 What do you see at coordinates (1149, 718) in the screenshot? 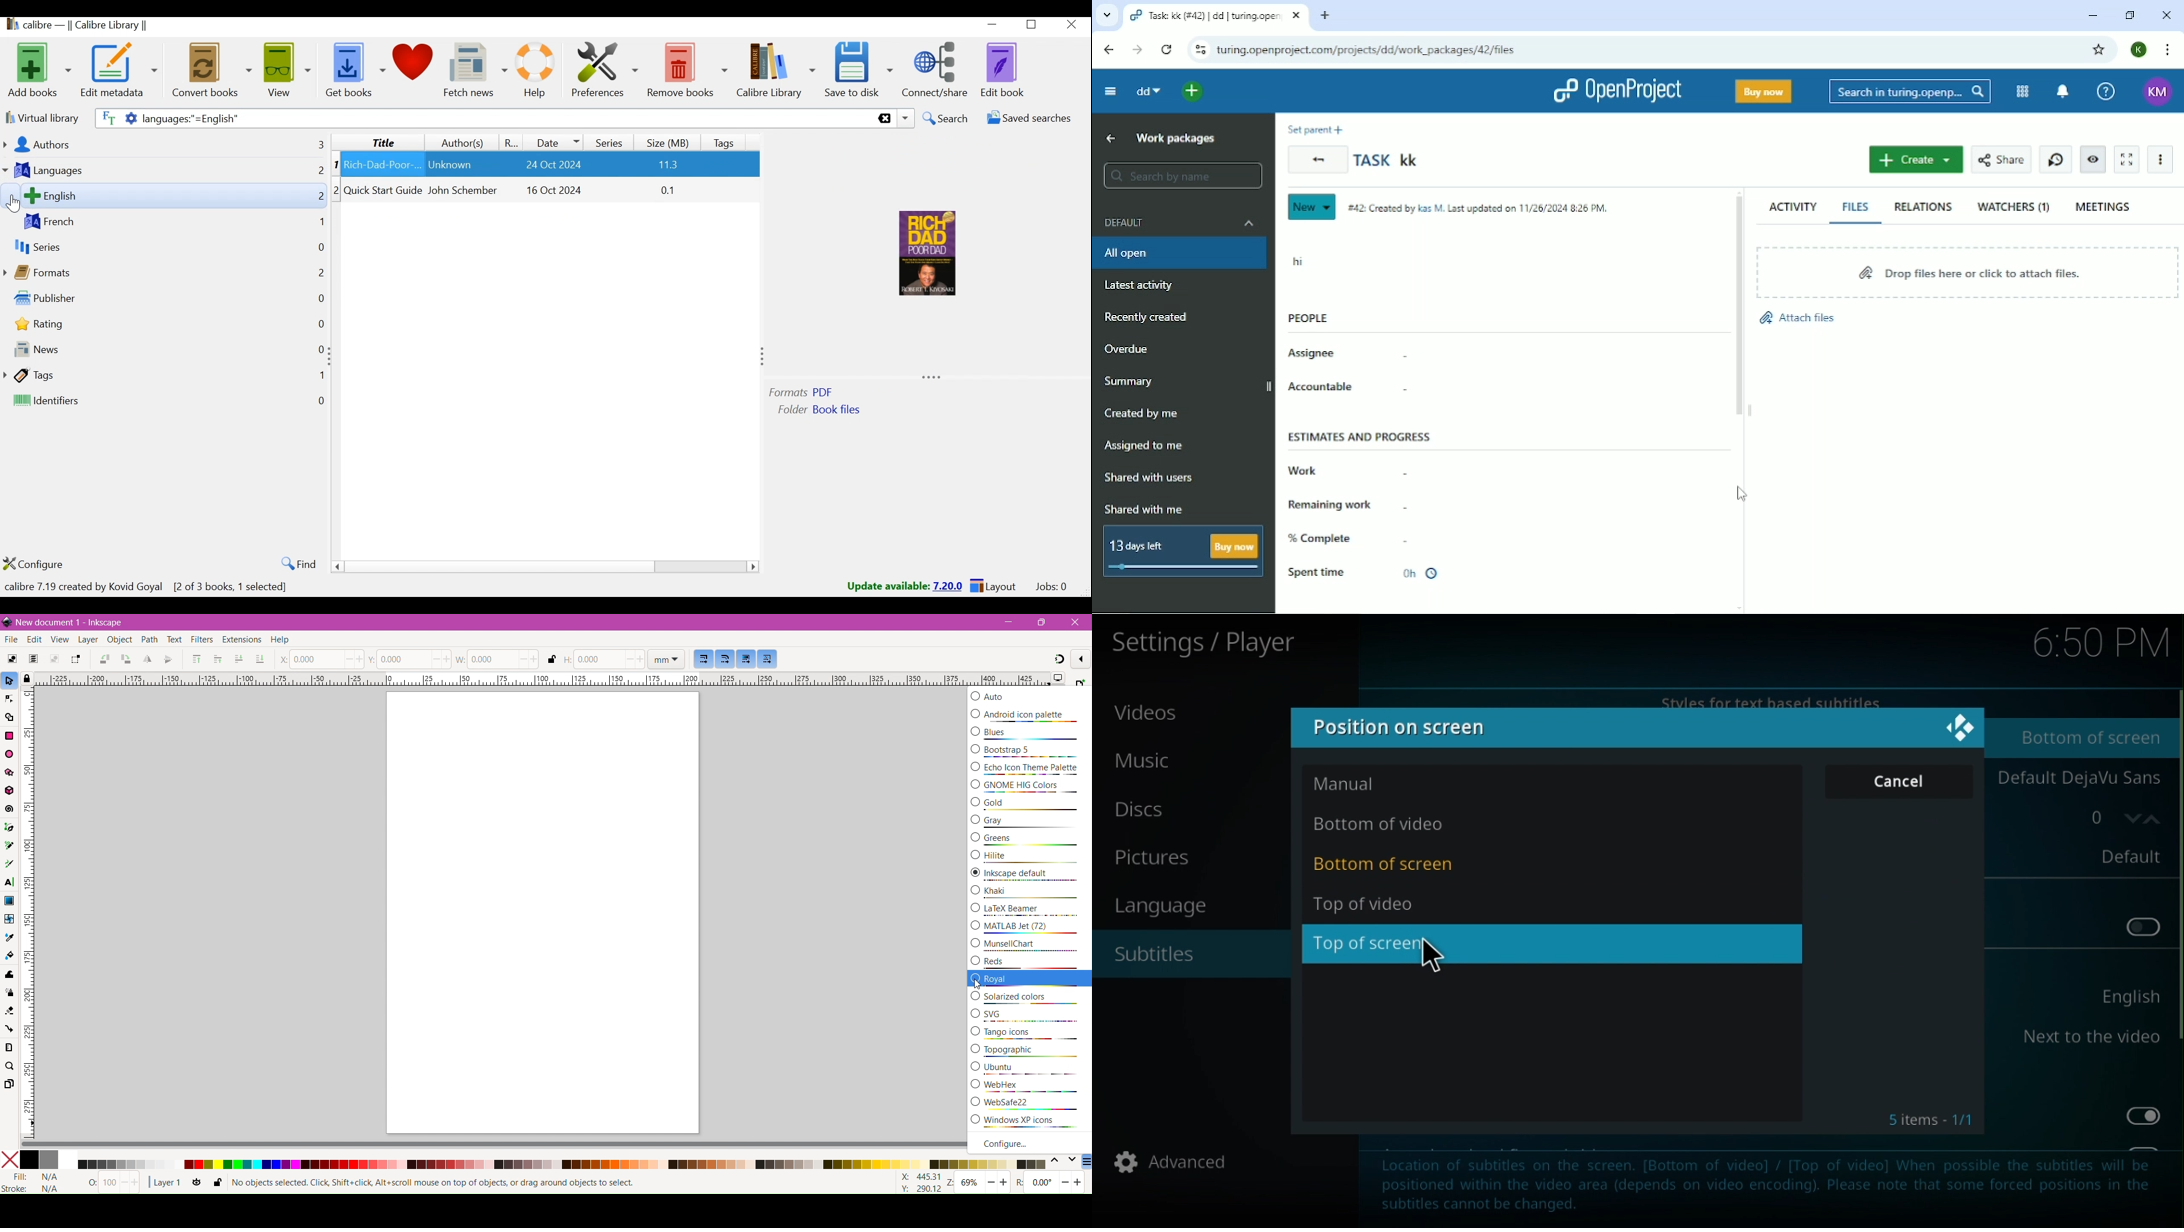
I see `Video` at bounding box center [1149, 718].